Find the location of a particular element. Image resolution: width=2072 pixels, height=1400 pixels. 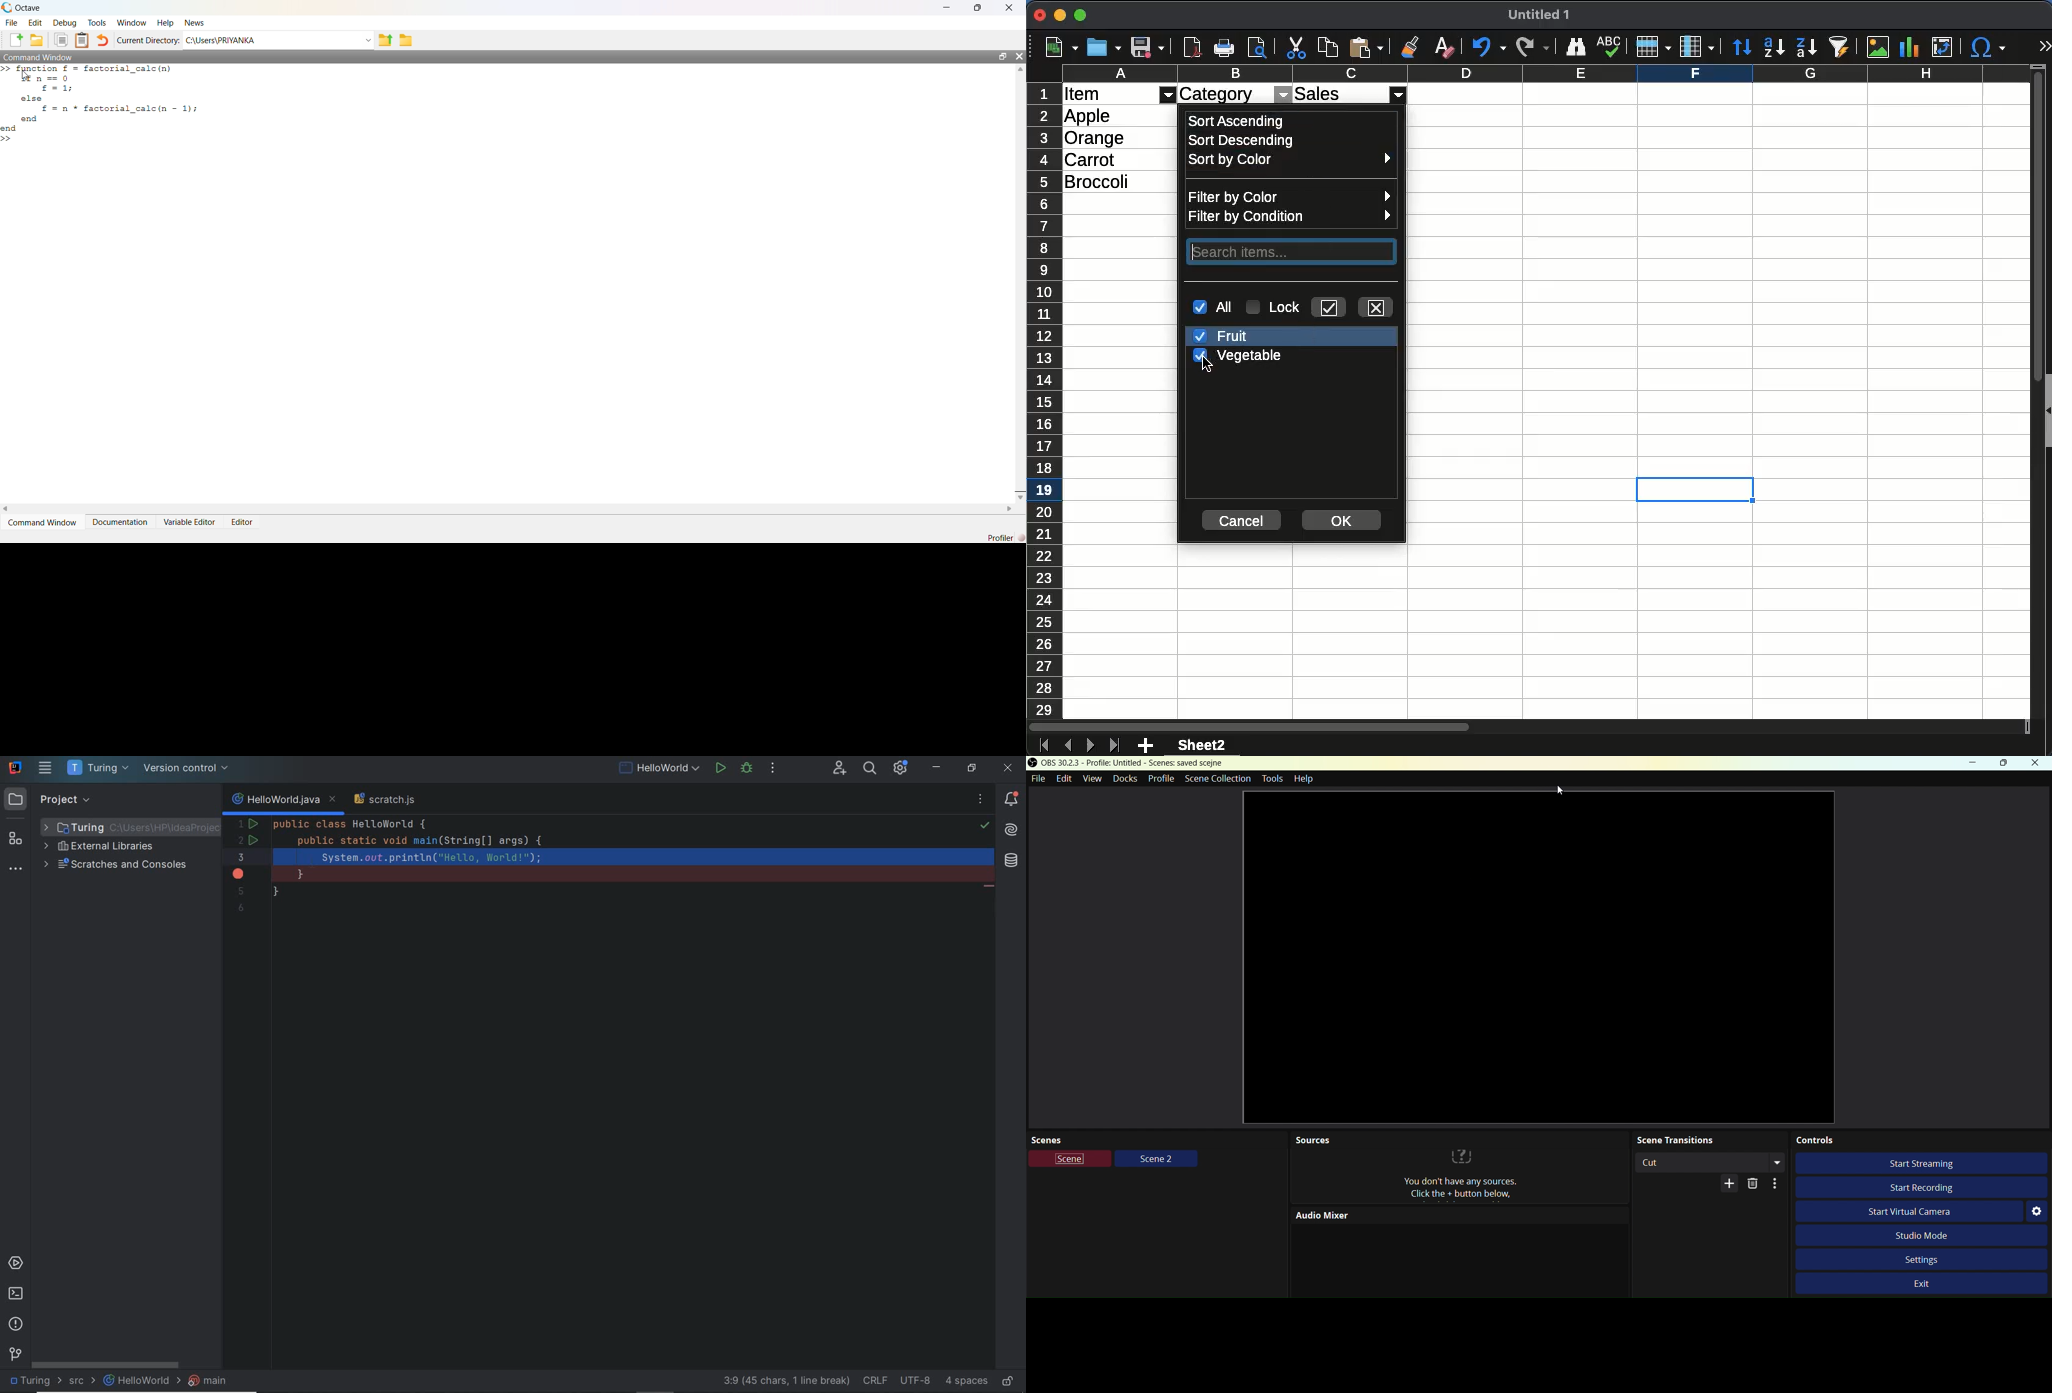

sort is located at coordinates (1741, 45).